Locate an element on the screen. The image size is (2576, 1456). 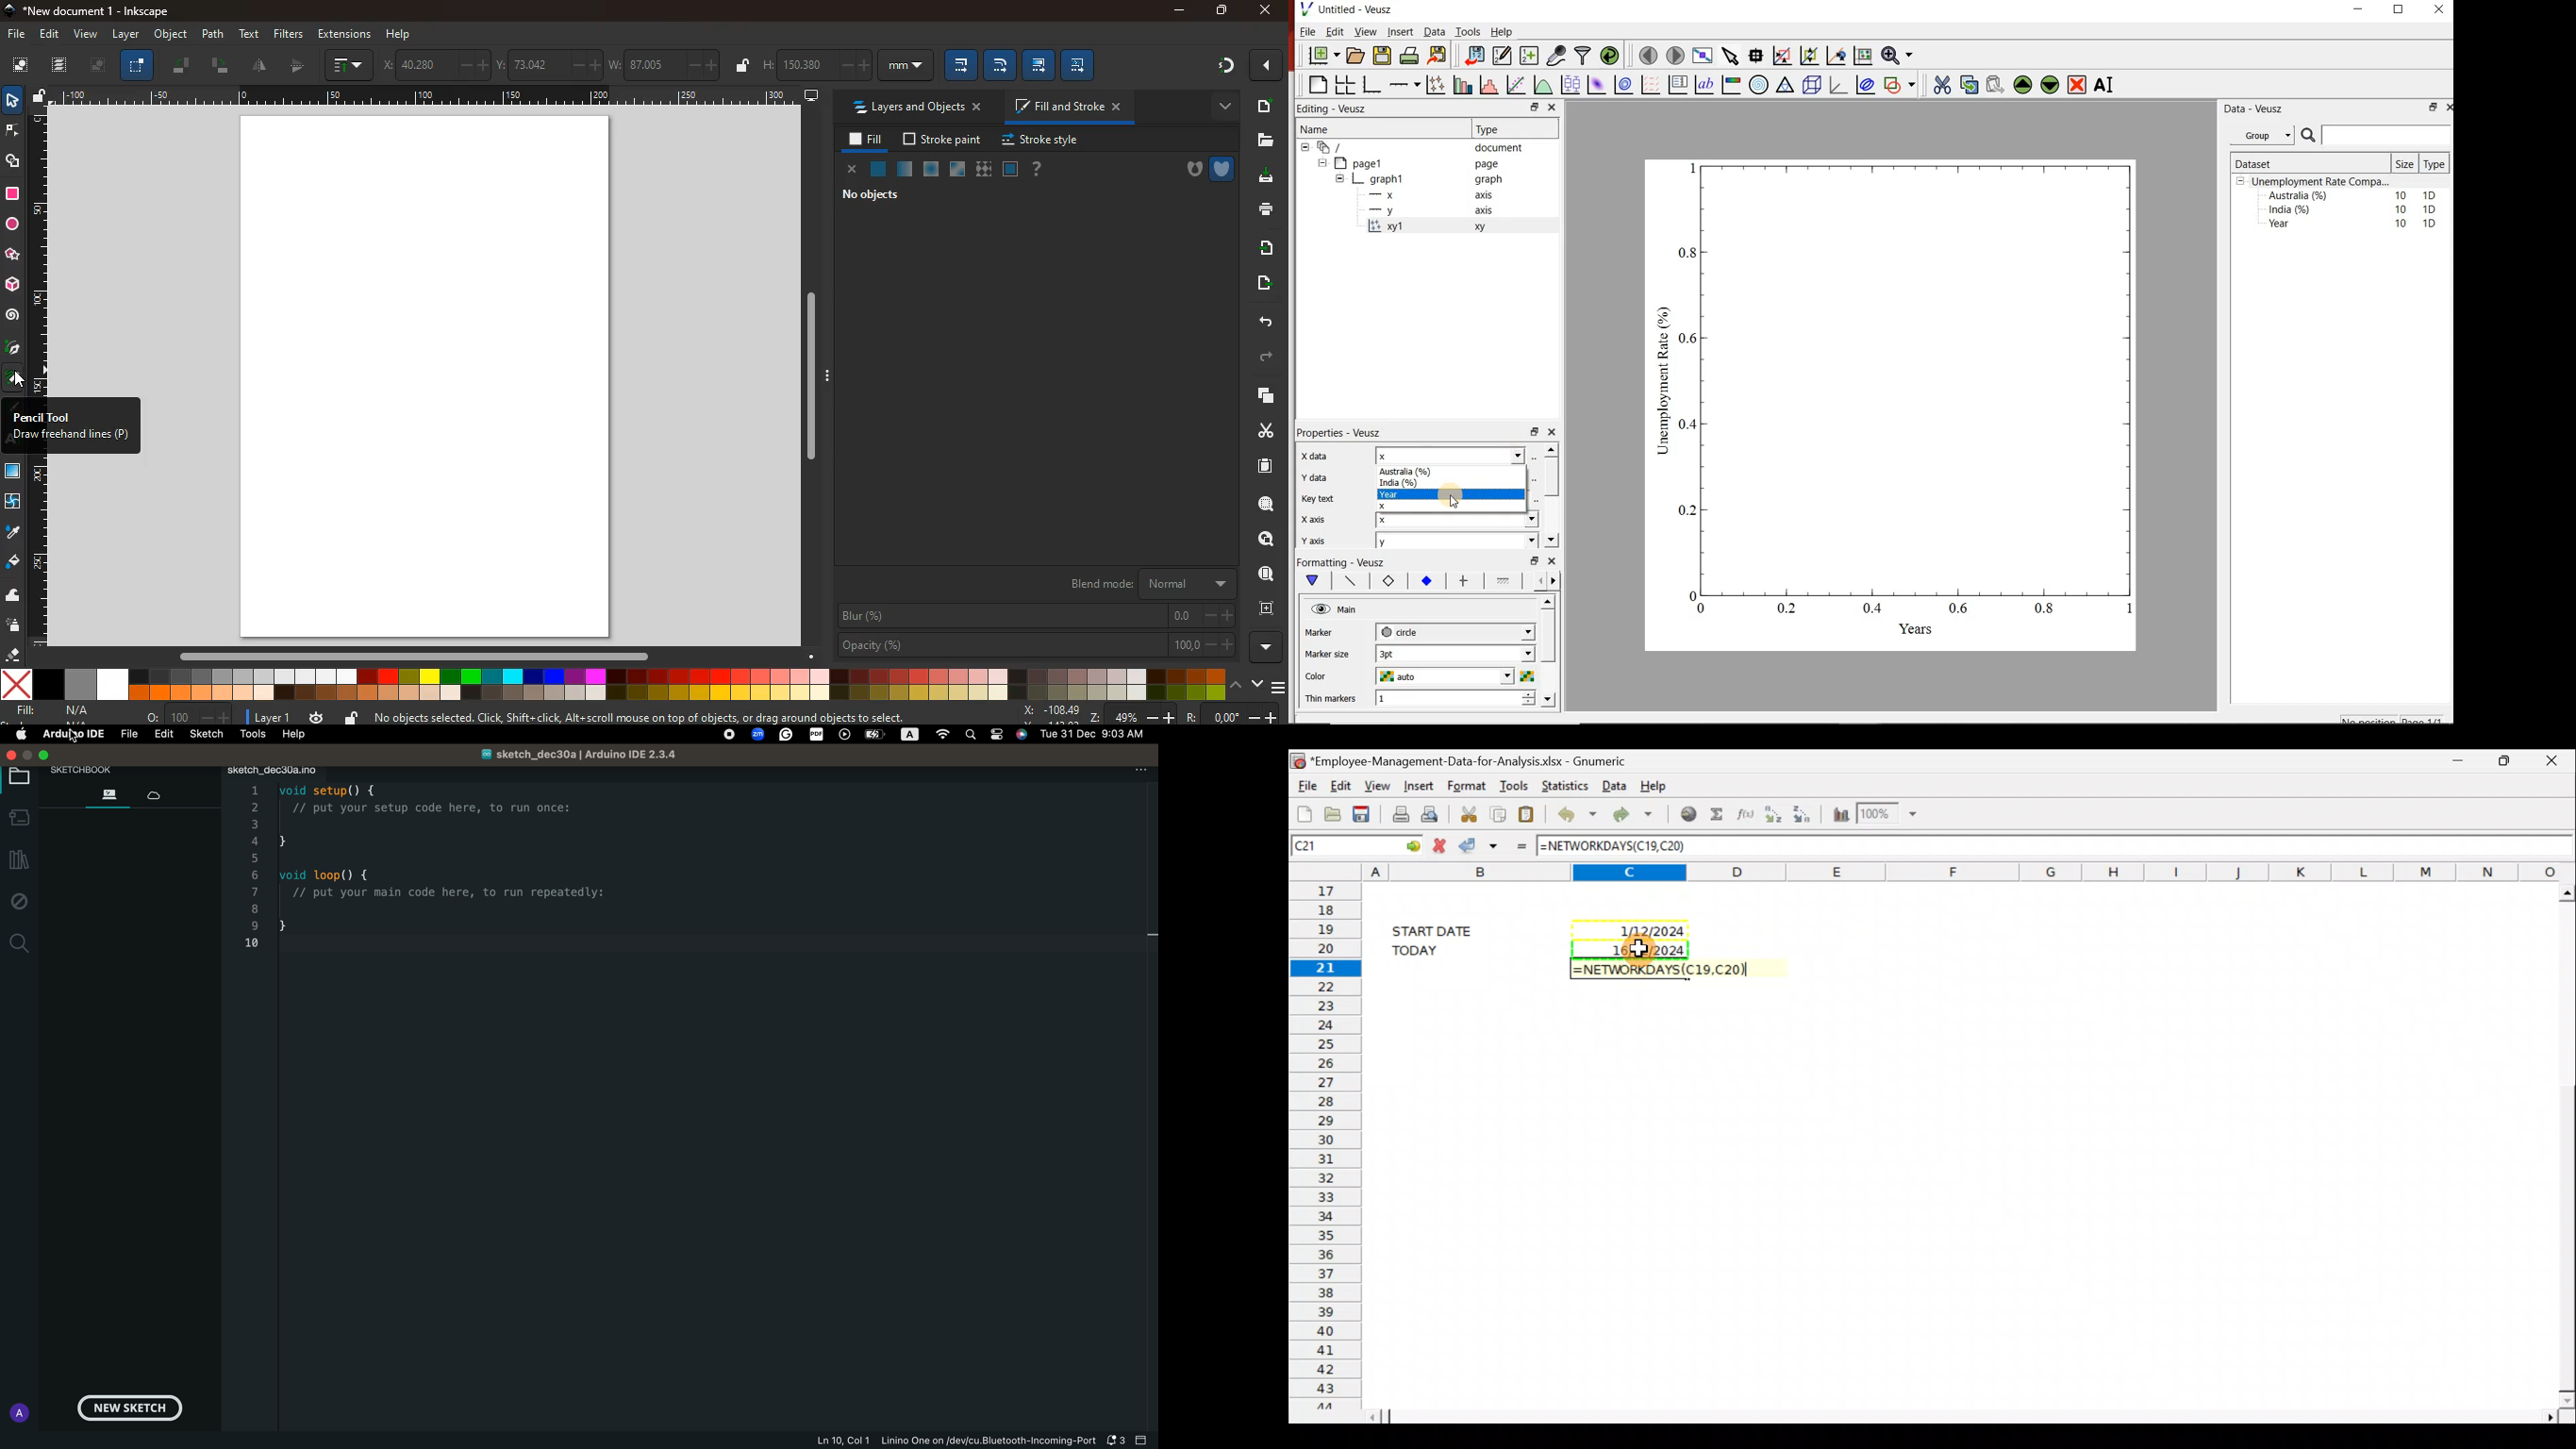
graph is located at coordinates (350, 66).